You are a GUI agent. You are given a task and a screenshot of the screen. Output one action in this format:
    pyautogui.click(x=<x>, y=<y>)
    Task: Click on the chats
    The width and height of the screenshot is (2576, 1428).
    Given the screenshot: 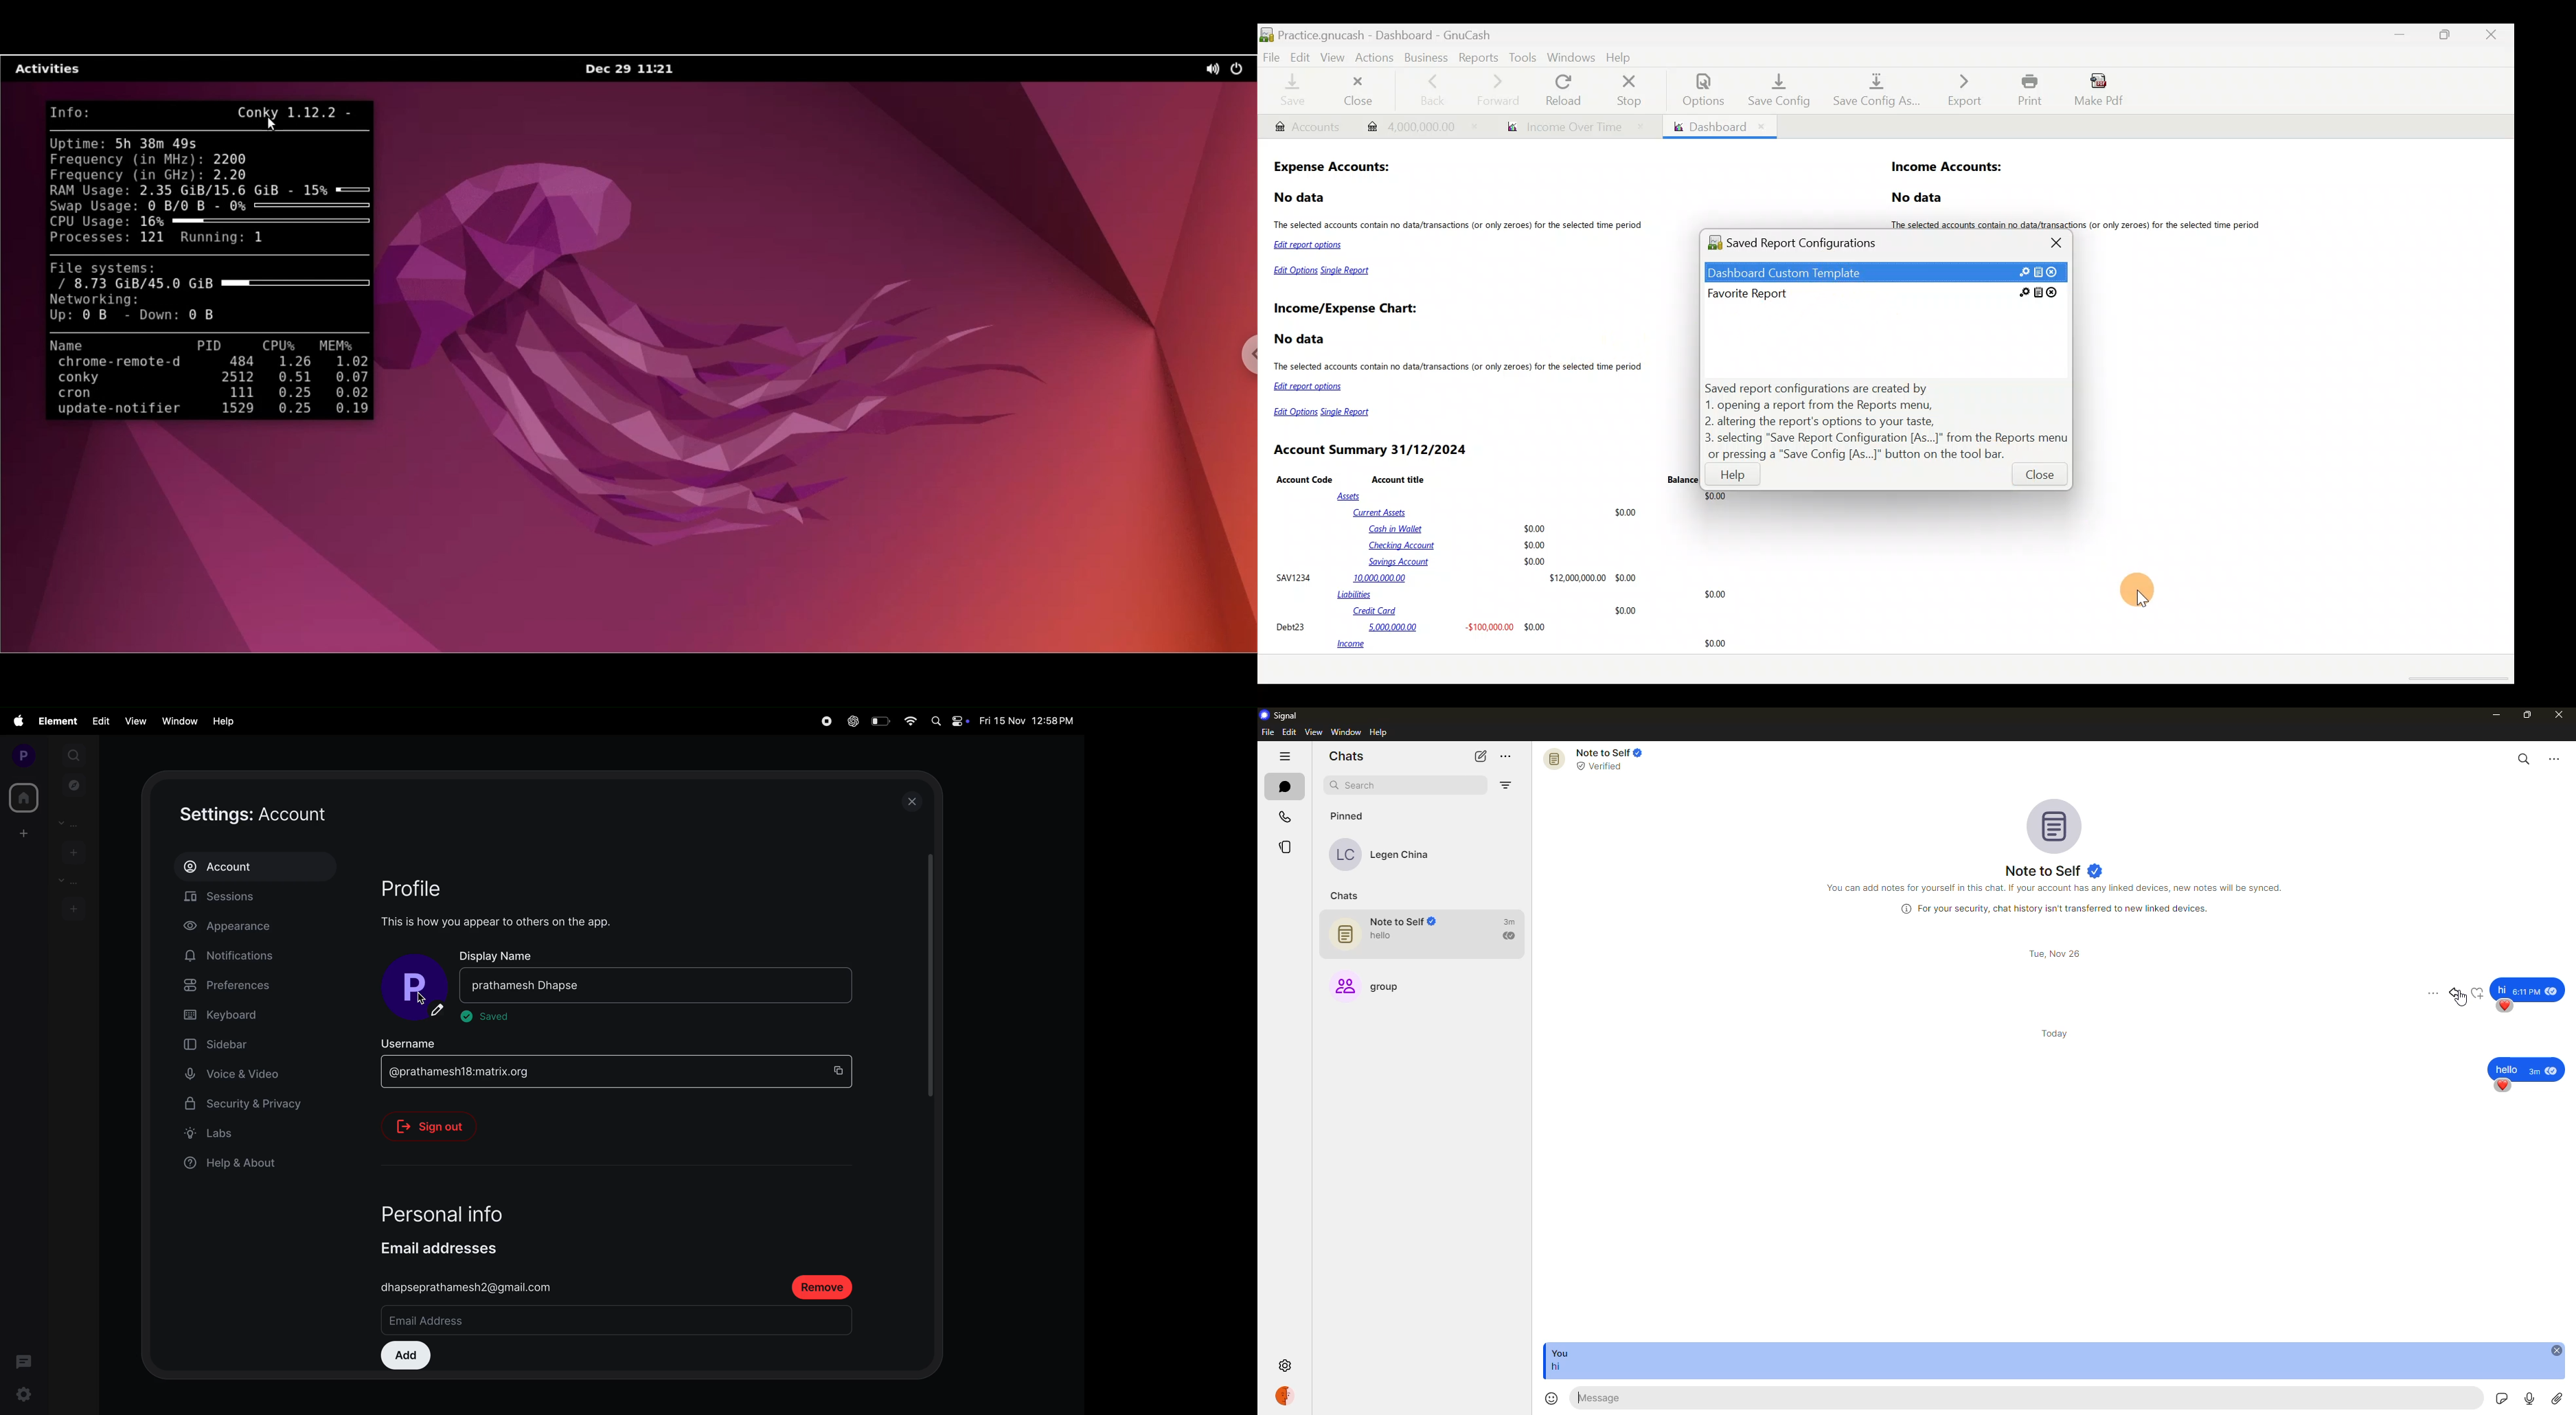 What is the action you would take?
    pyautogui.click(x=1344, y=895)
    